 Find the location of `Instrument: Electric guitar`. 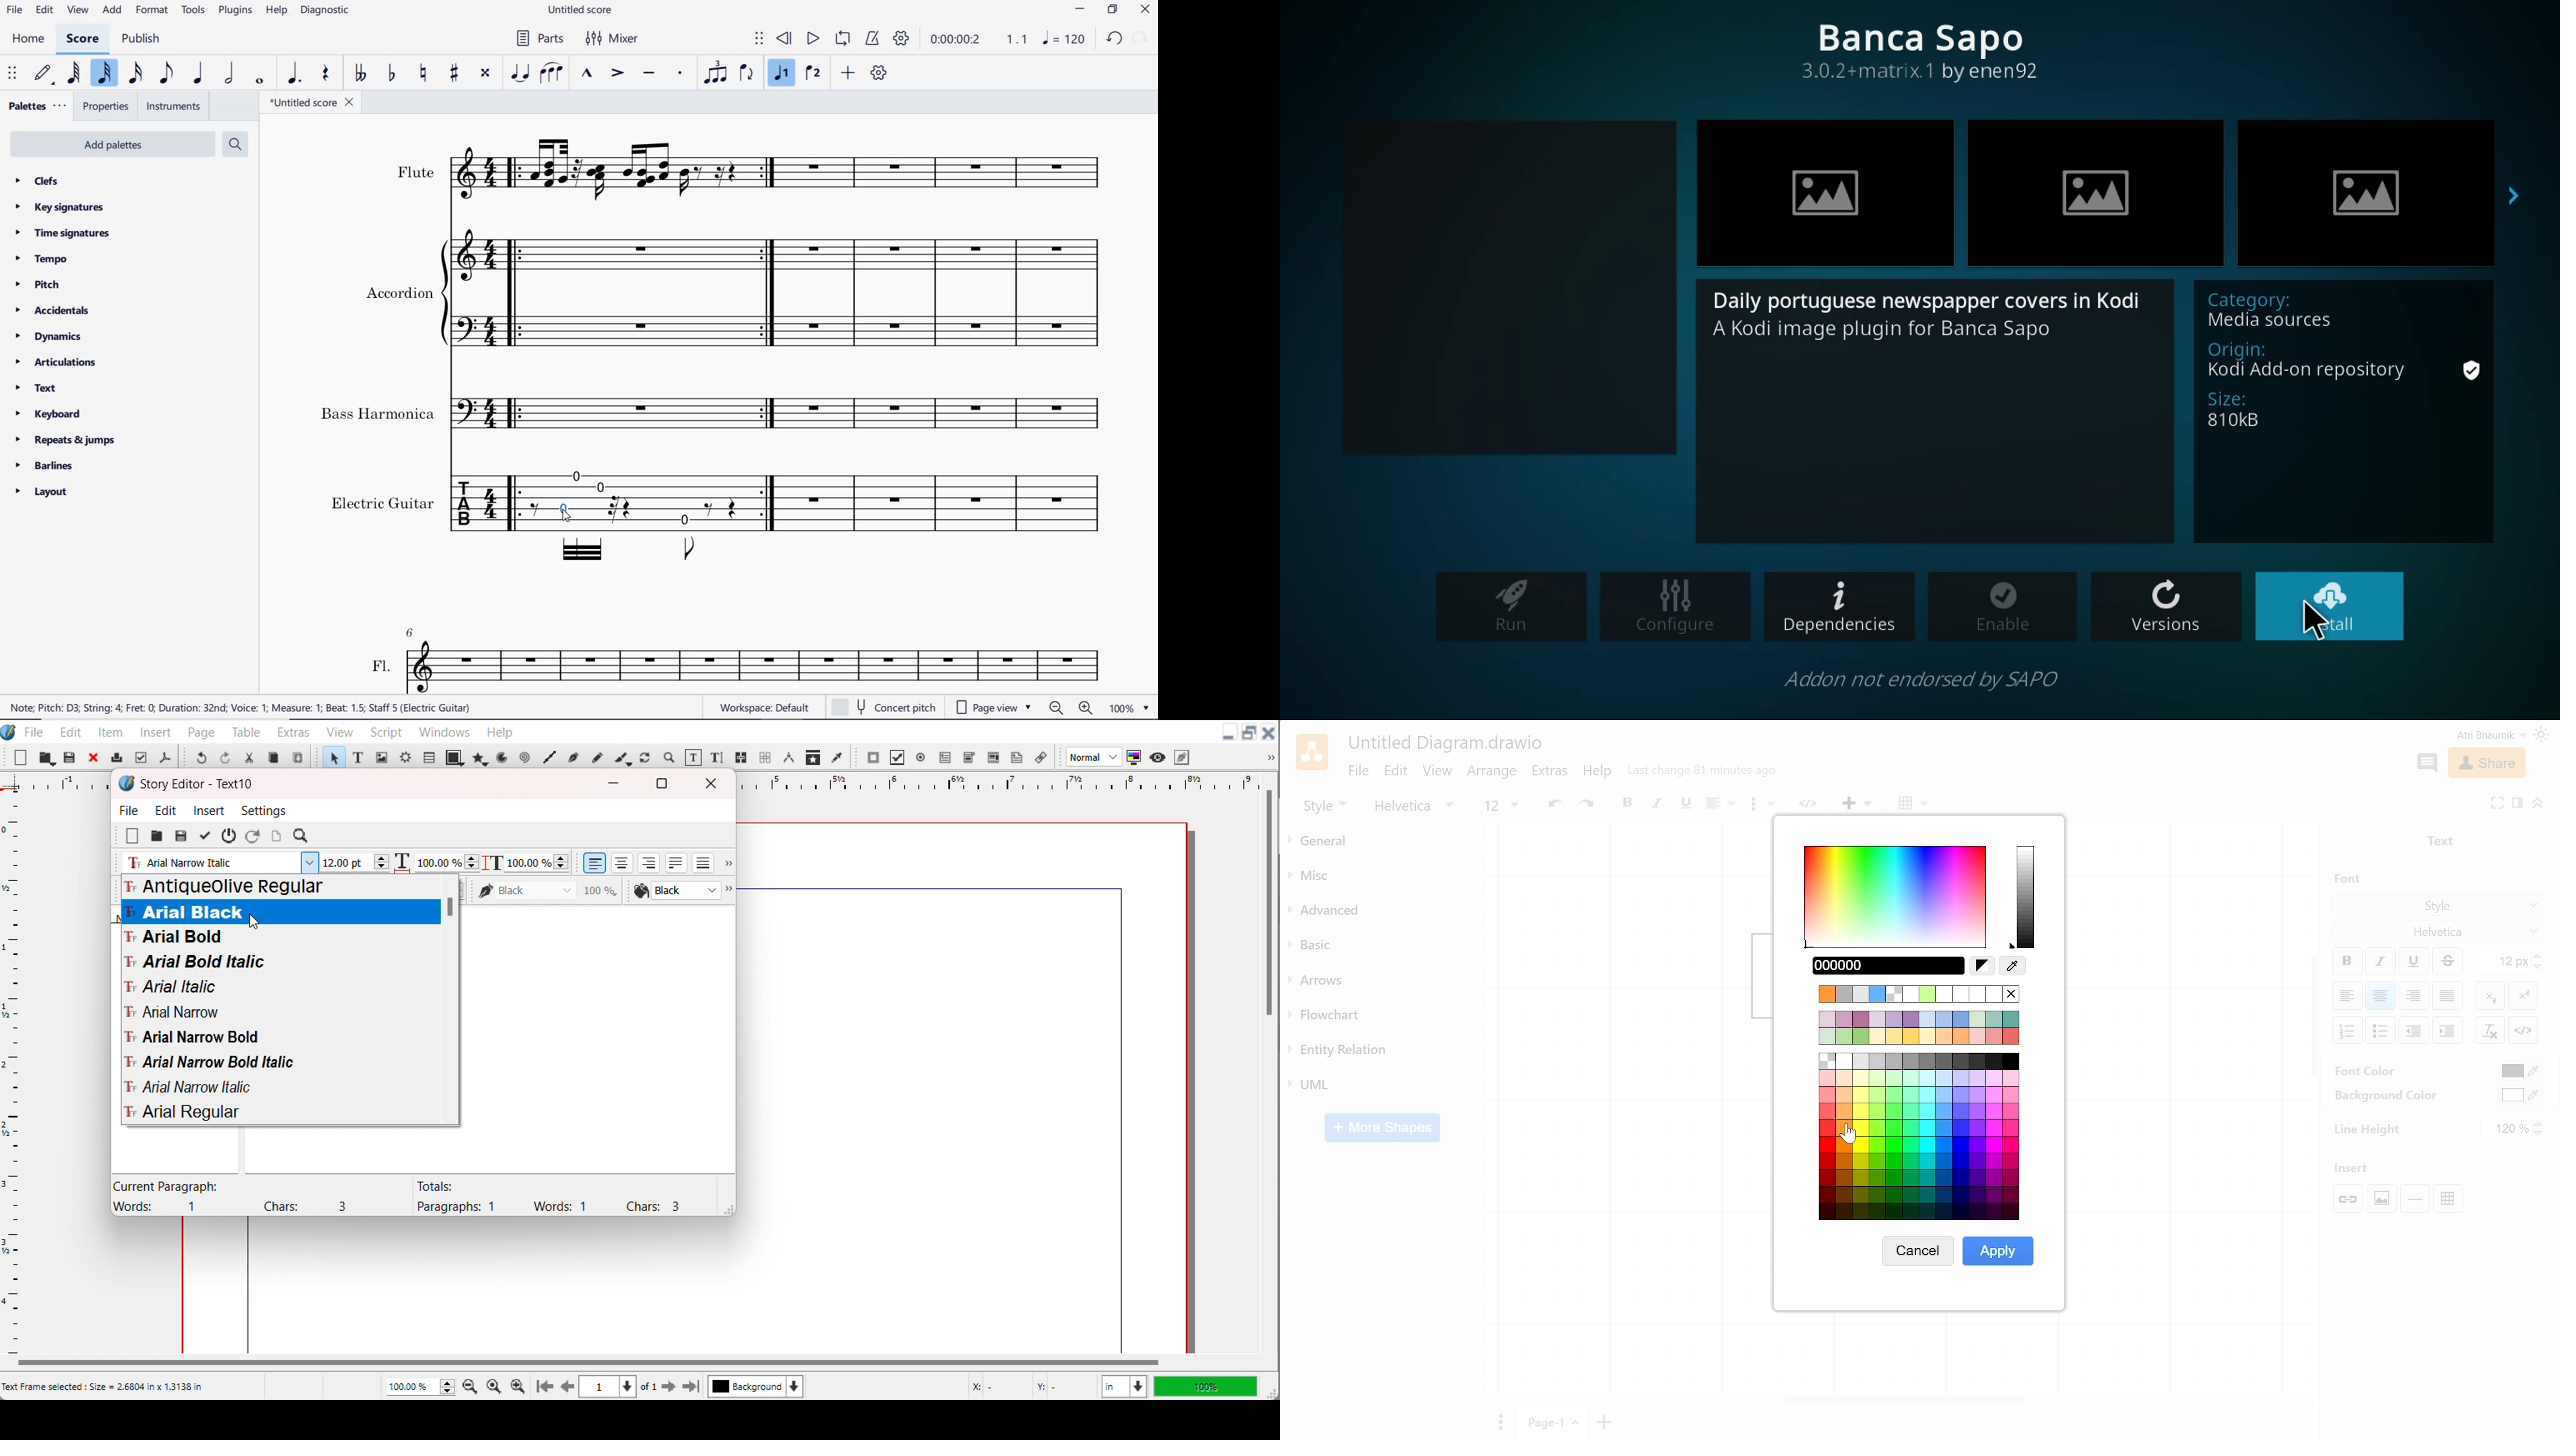

Instrument: Electric guitar is located at coordinates (716, 512).